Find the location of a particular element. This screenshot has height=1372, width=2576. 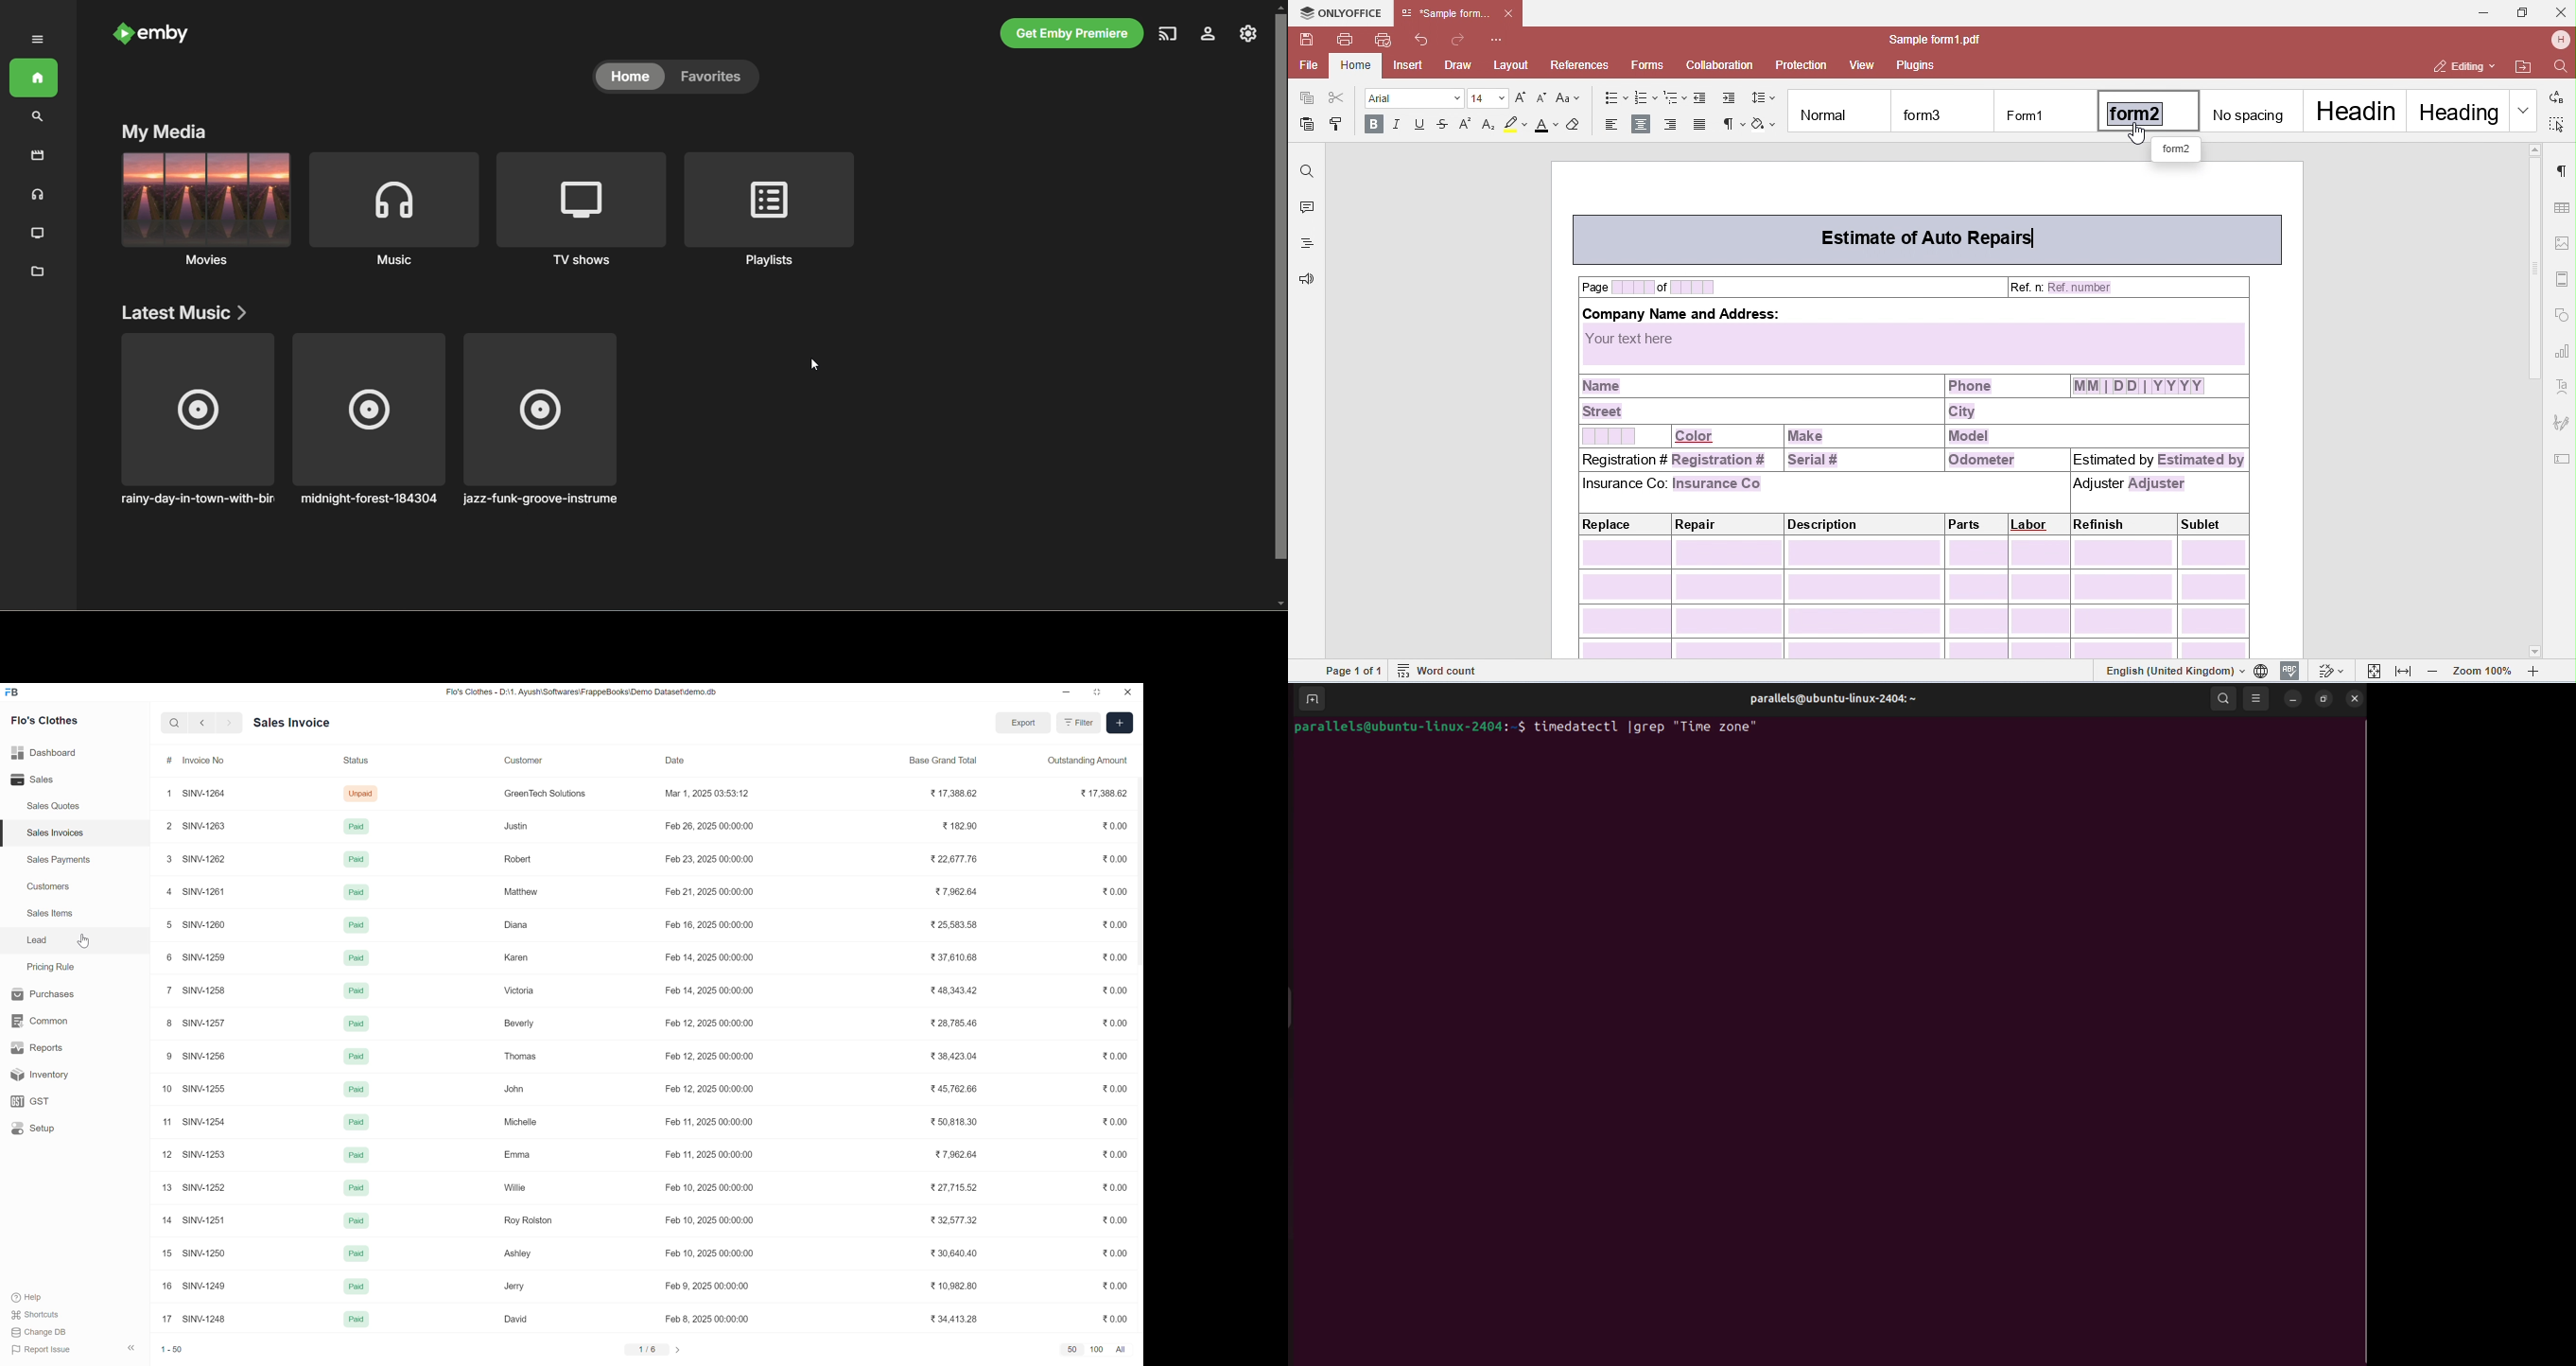

Sales Items is located at coordinates (54, 916).